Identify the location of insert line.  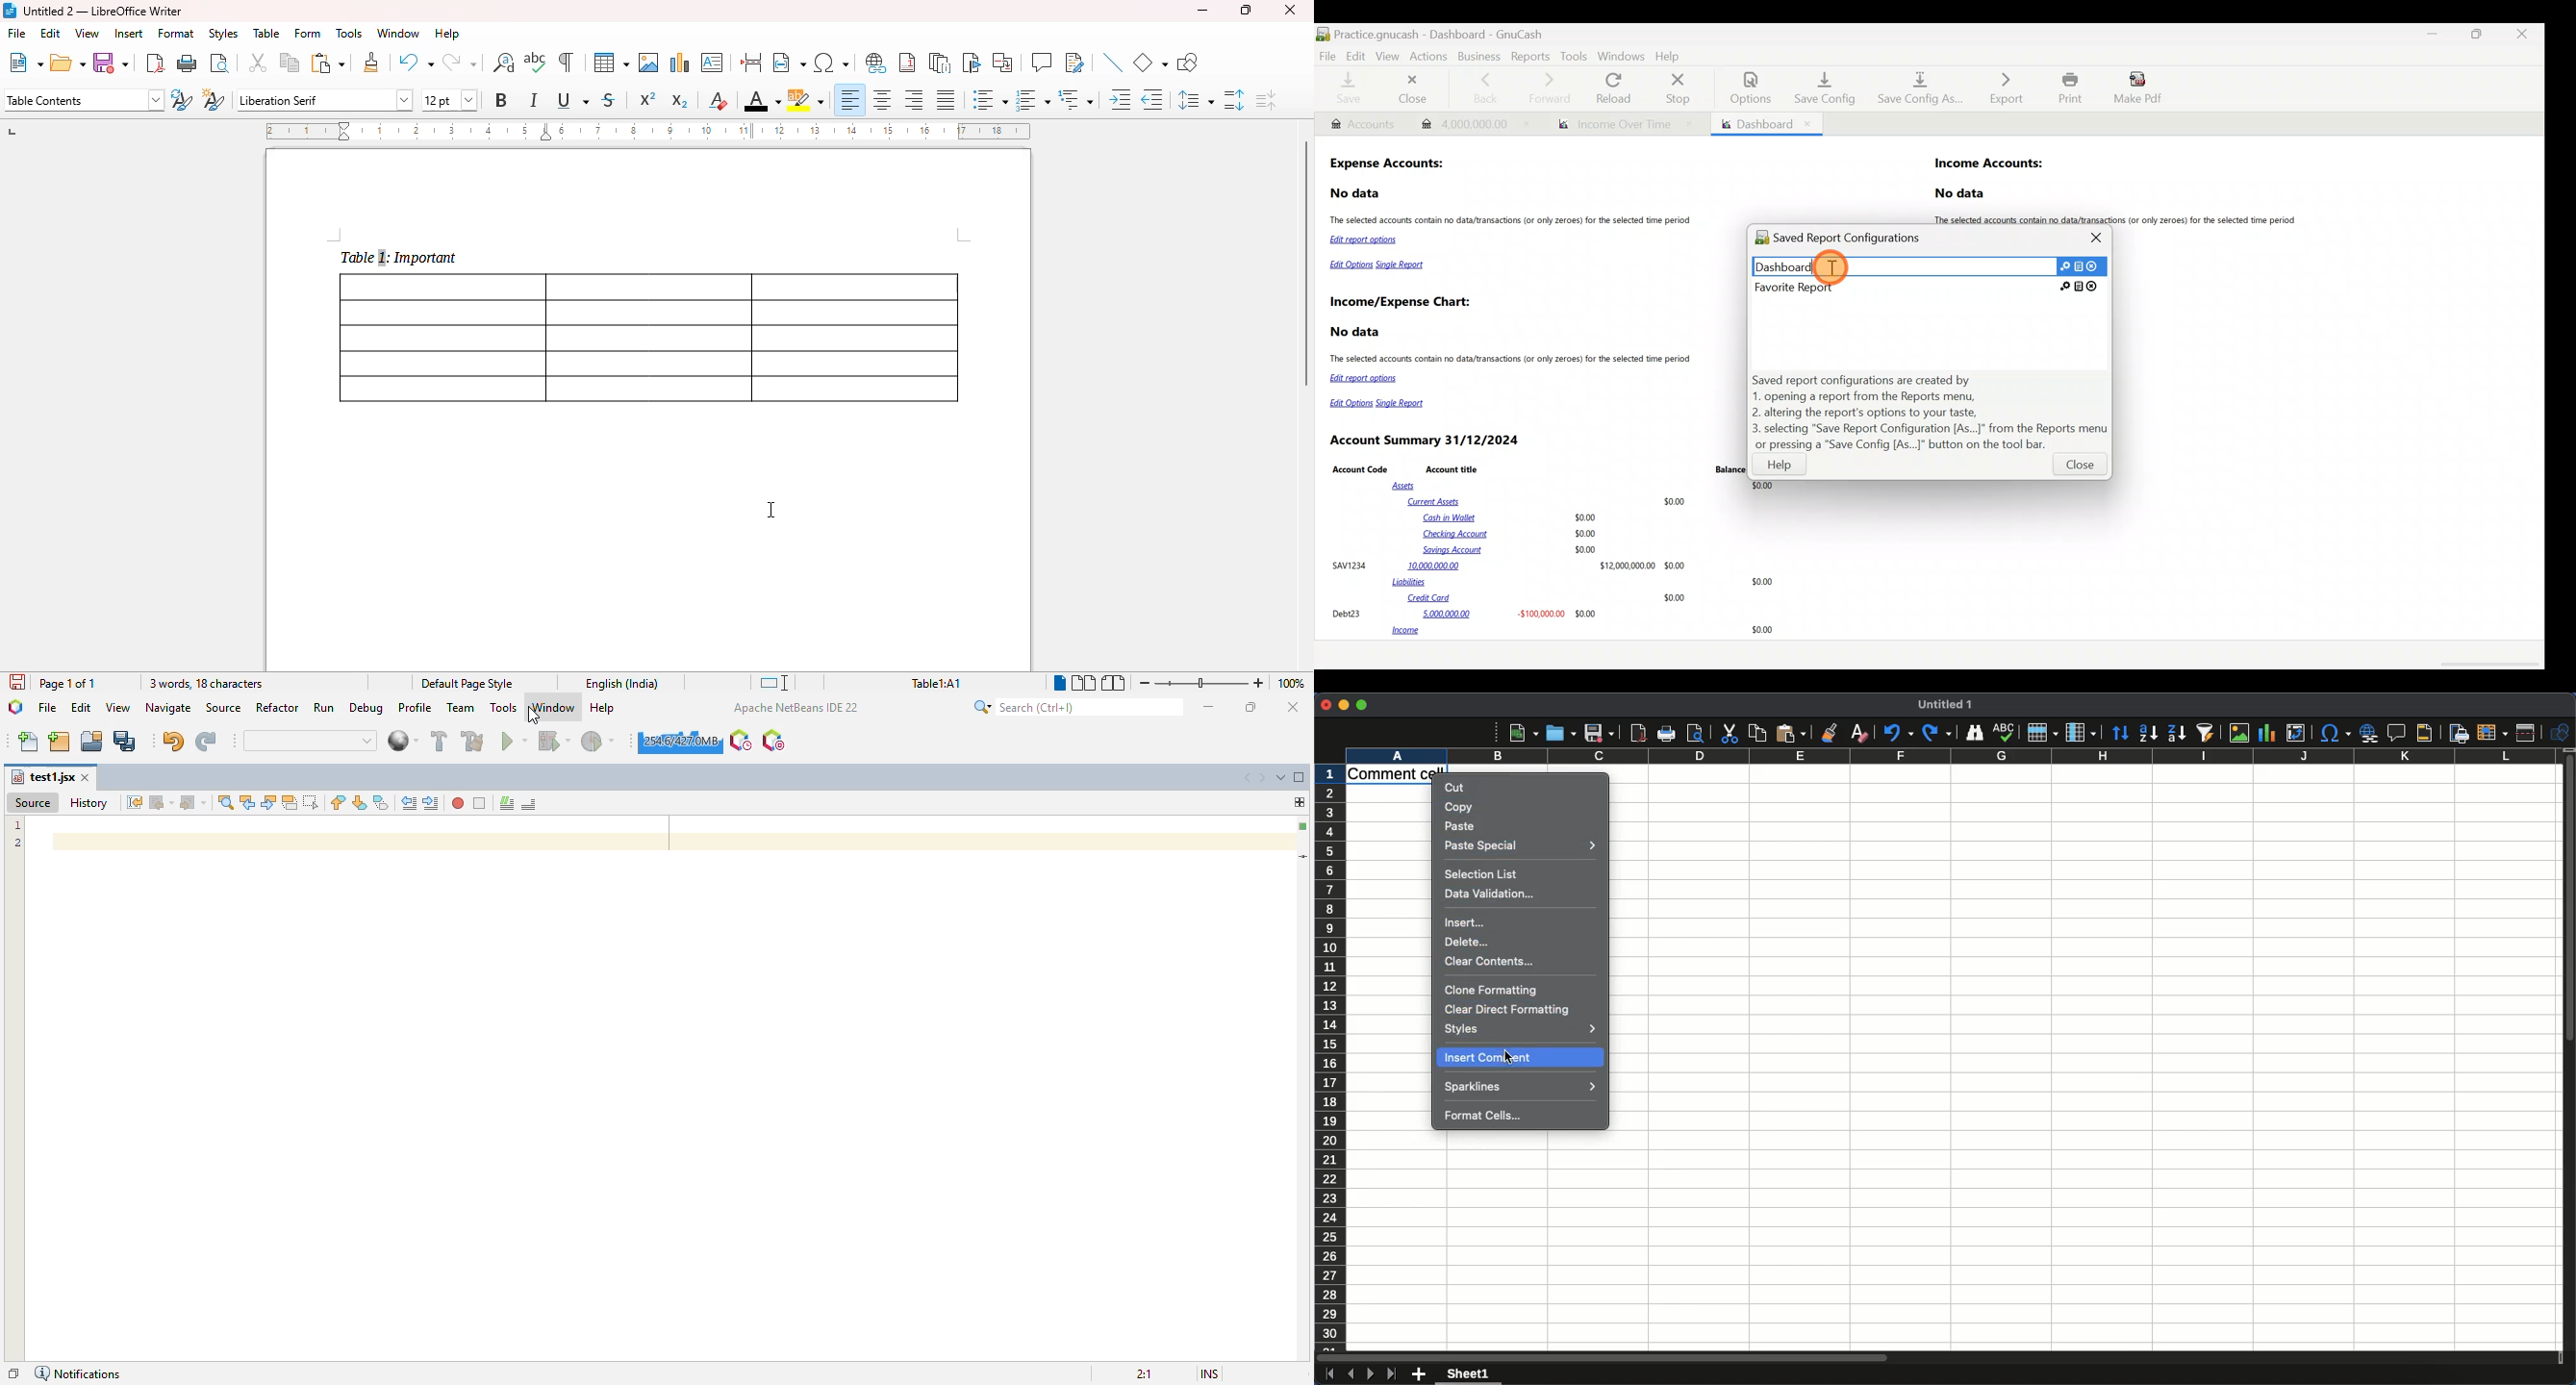
(1113, 62).